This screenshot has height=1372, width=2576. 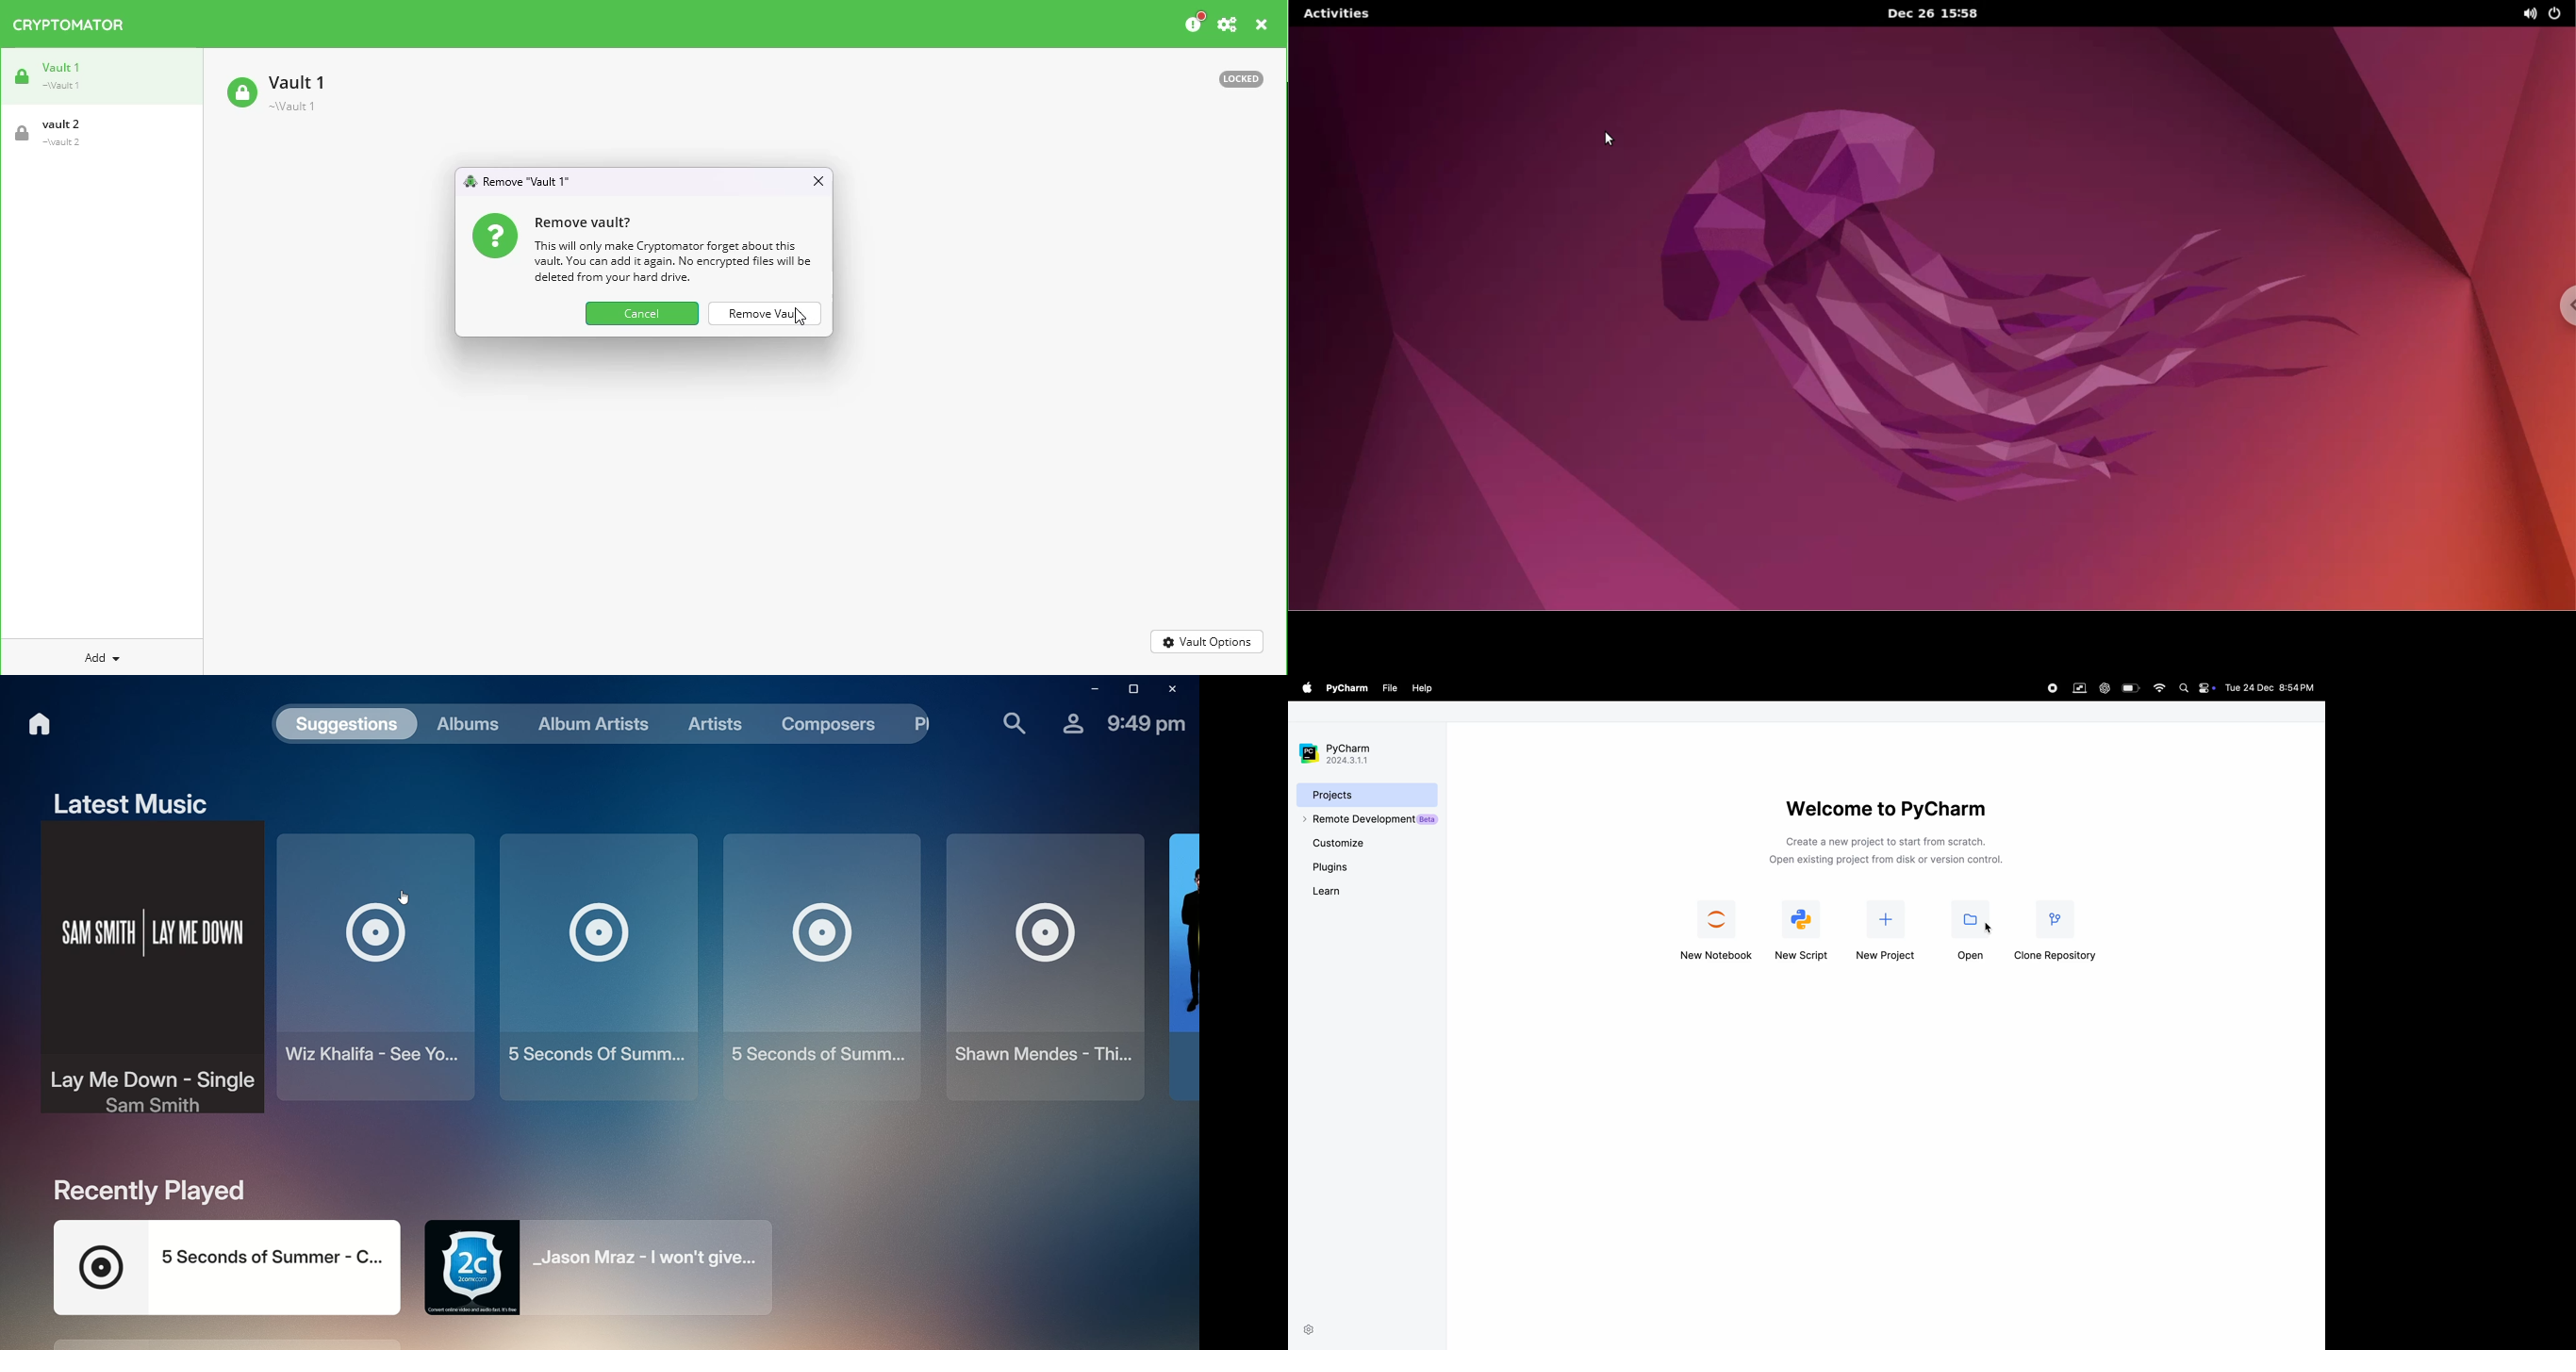 What do you see at coordinates (2533, 13) in the screenshot?
I see `sound options` at bounding box center [2533, 13].